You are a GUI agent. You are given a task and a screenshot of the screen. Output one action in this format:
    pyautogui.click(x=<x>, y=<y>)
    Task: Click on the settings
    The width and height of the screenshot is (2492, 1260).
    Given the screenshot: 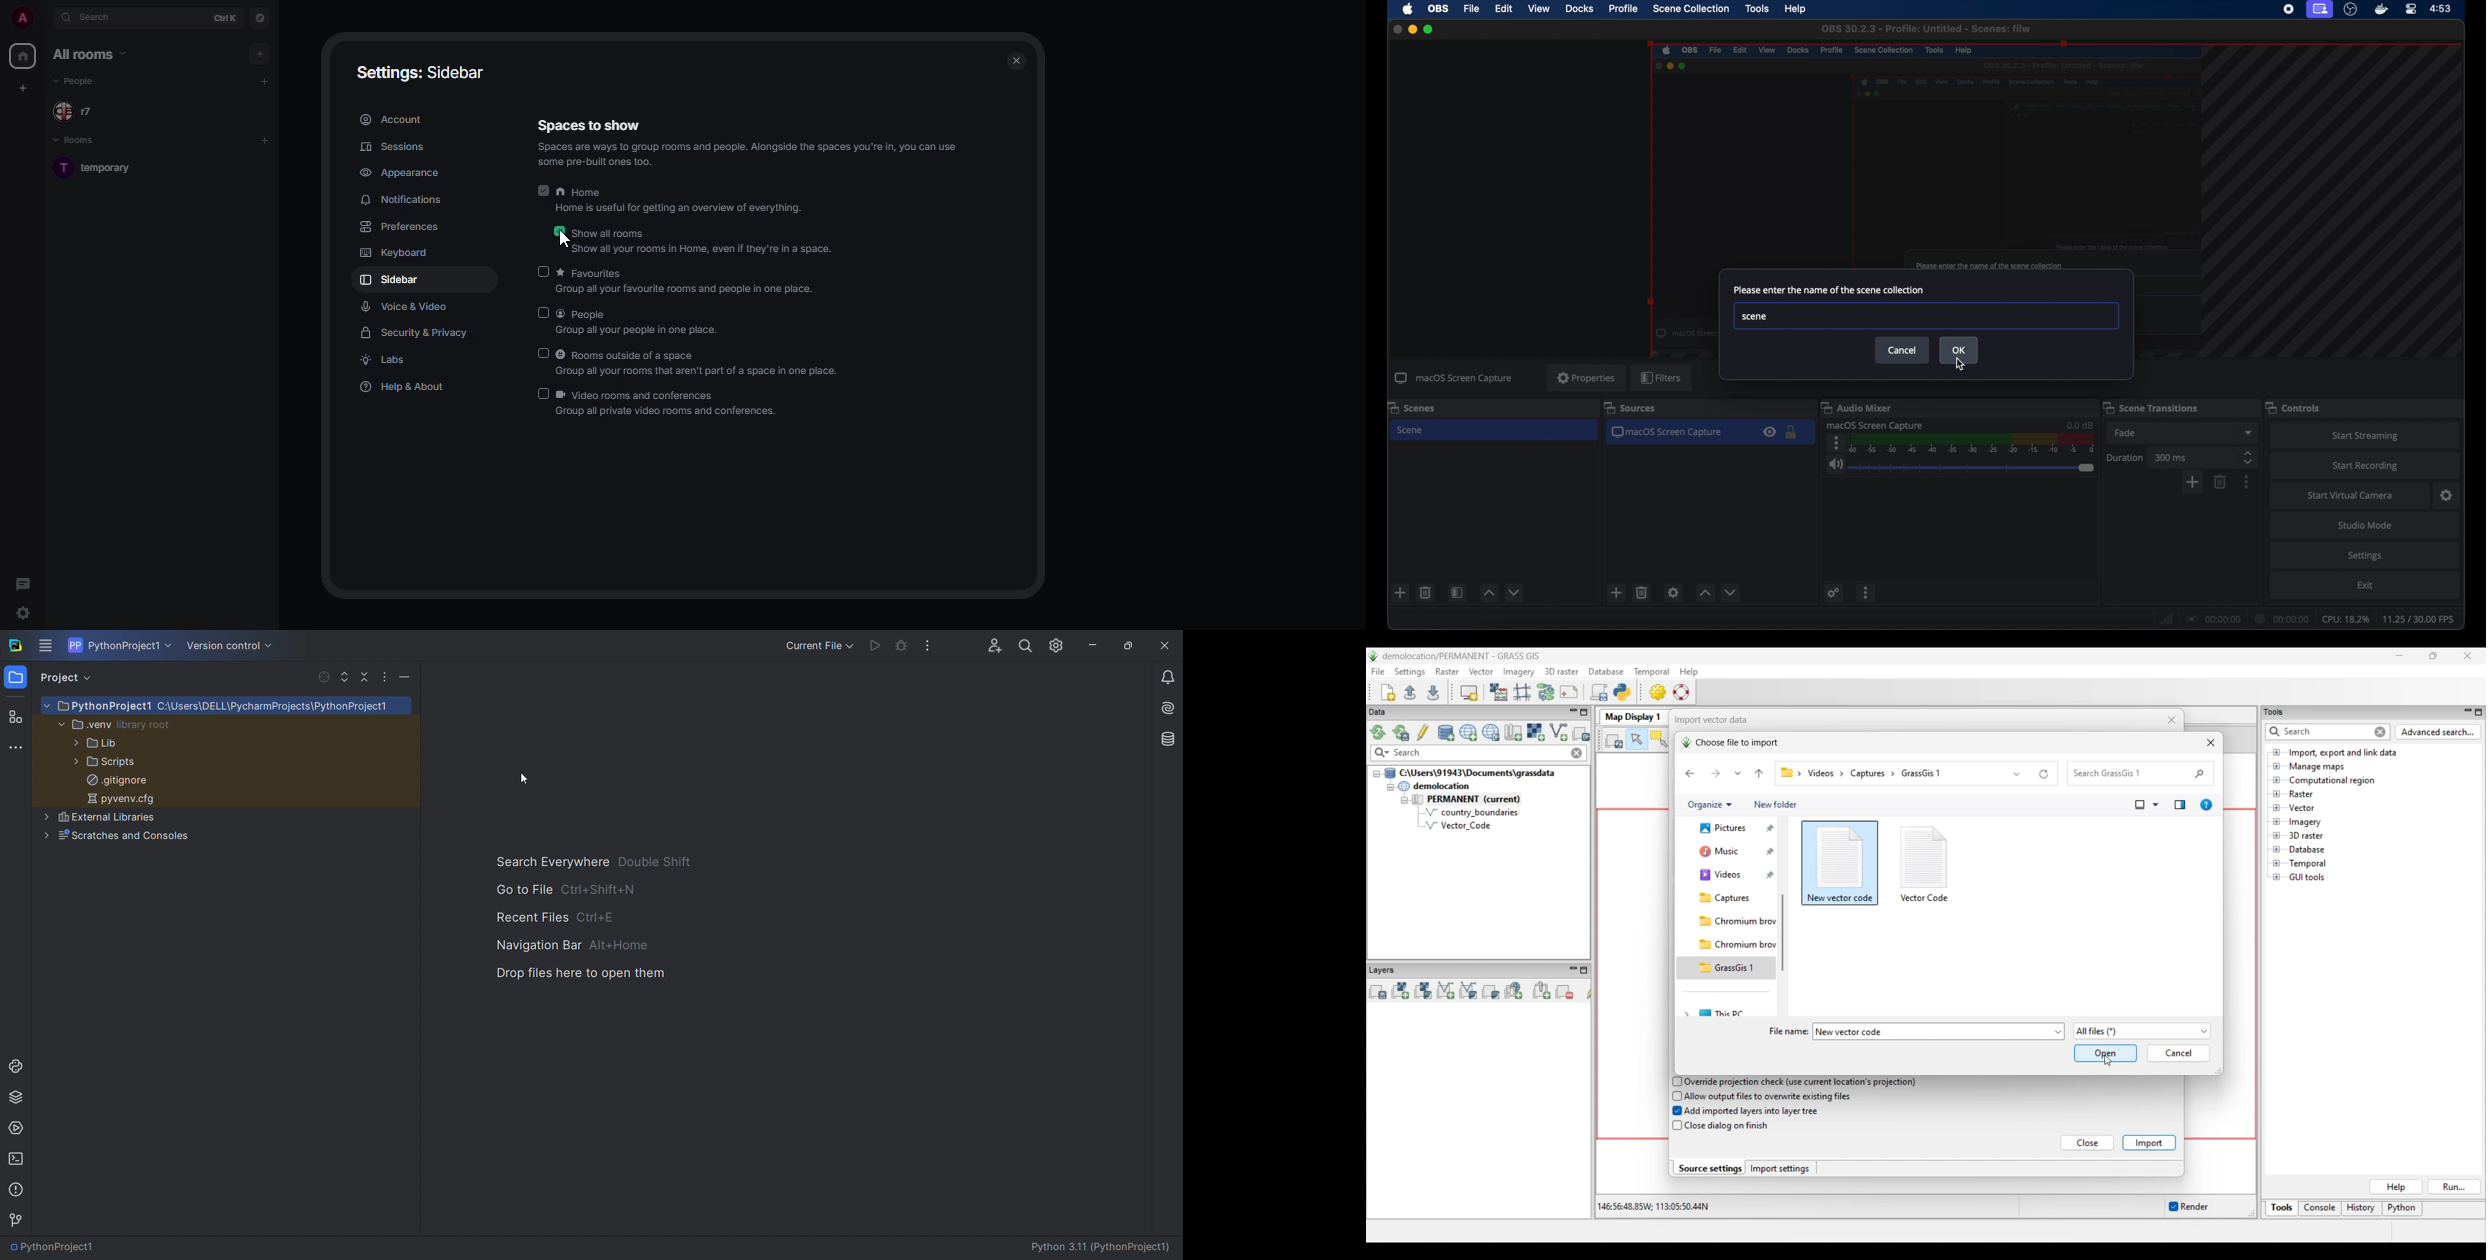 What is the action you would take?
    pyautogui.click(x=1833, y=593)
    